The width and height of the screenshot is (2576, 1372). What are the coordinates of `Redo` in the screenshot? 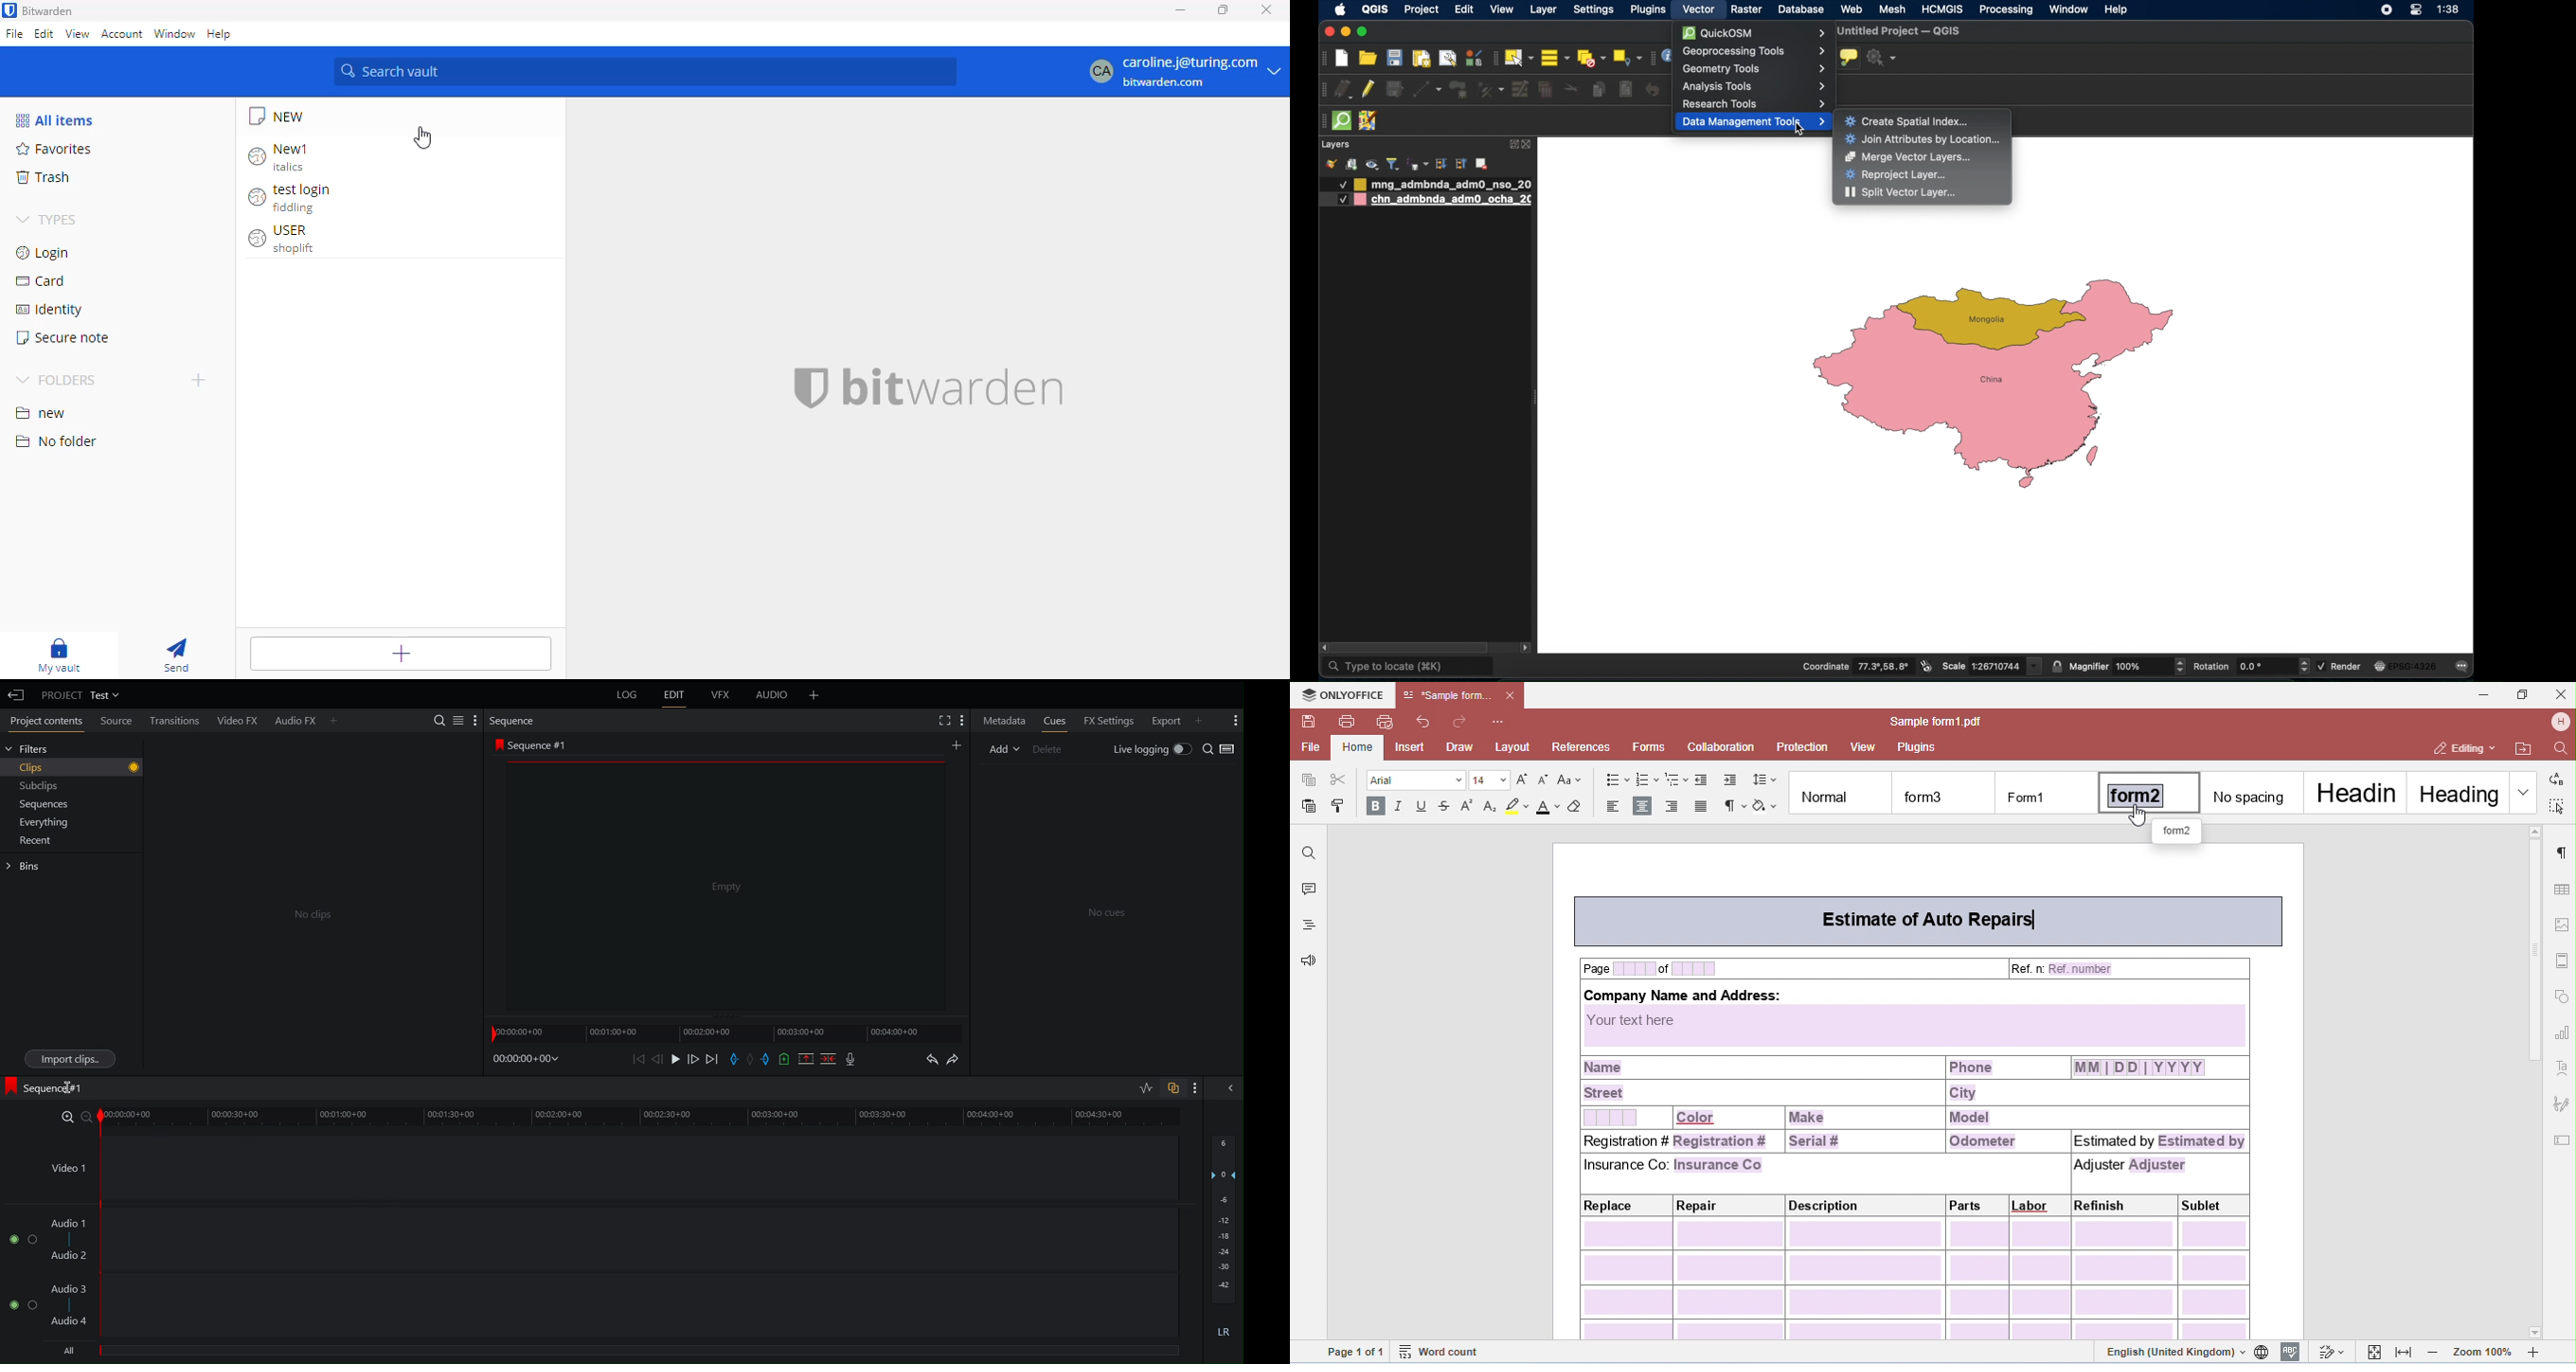 It's located at (960, 1058).